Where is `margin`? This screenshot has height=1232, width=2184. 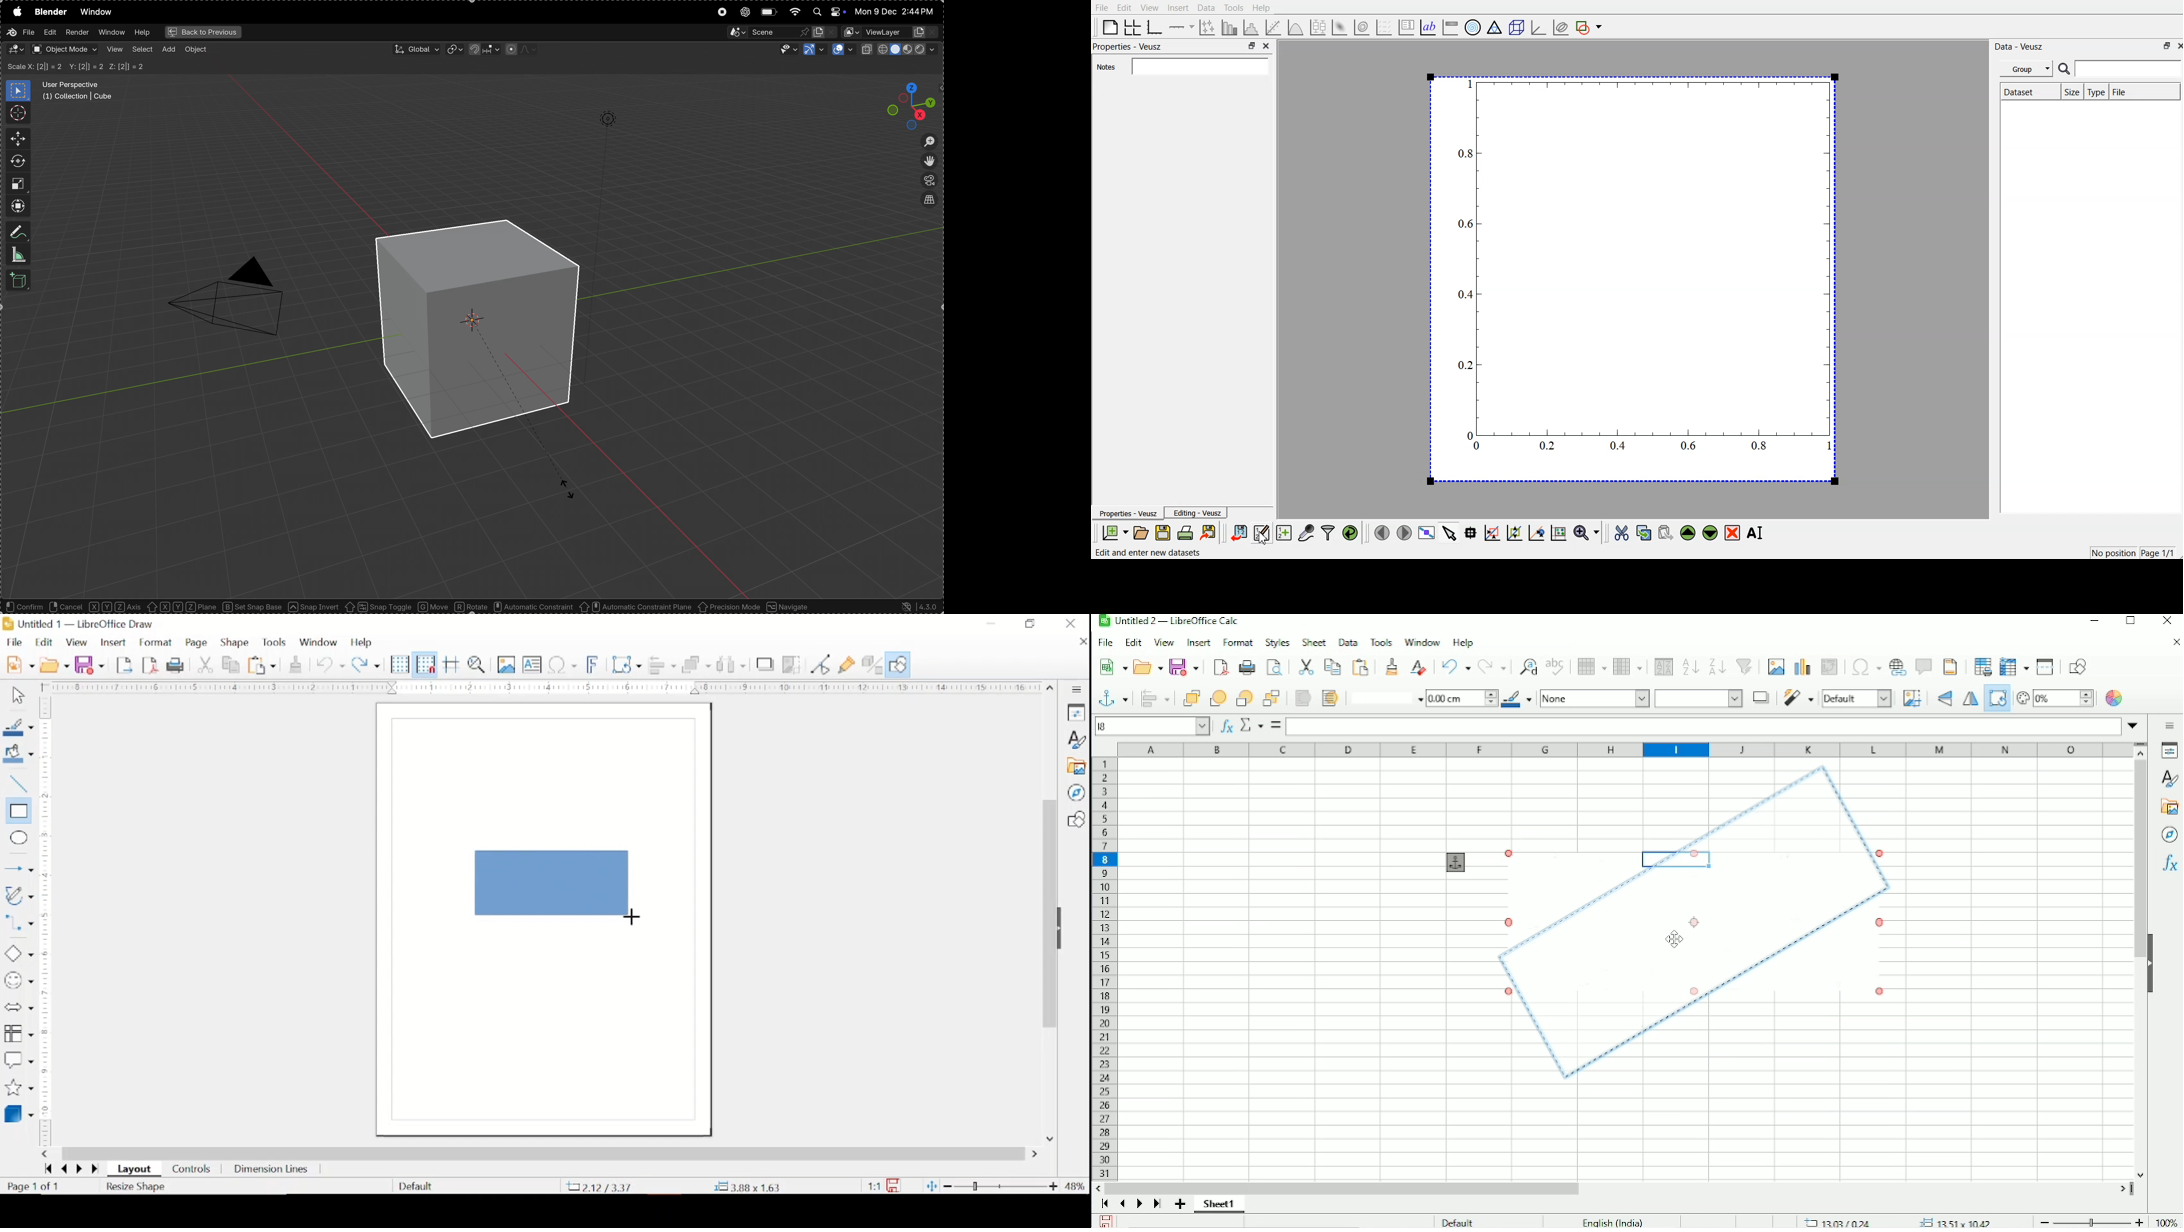 margin is located at coordinates (45, 921).